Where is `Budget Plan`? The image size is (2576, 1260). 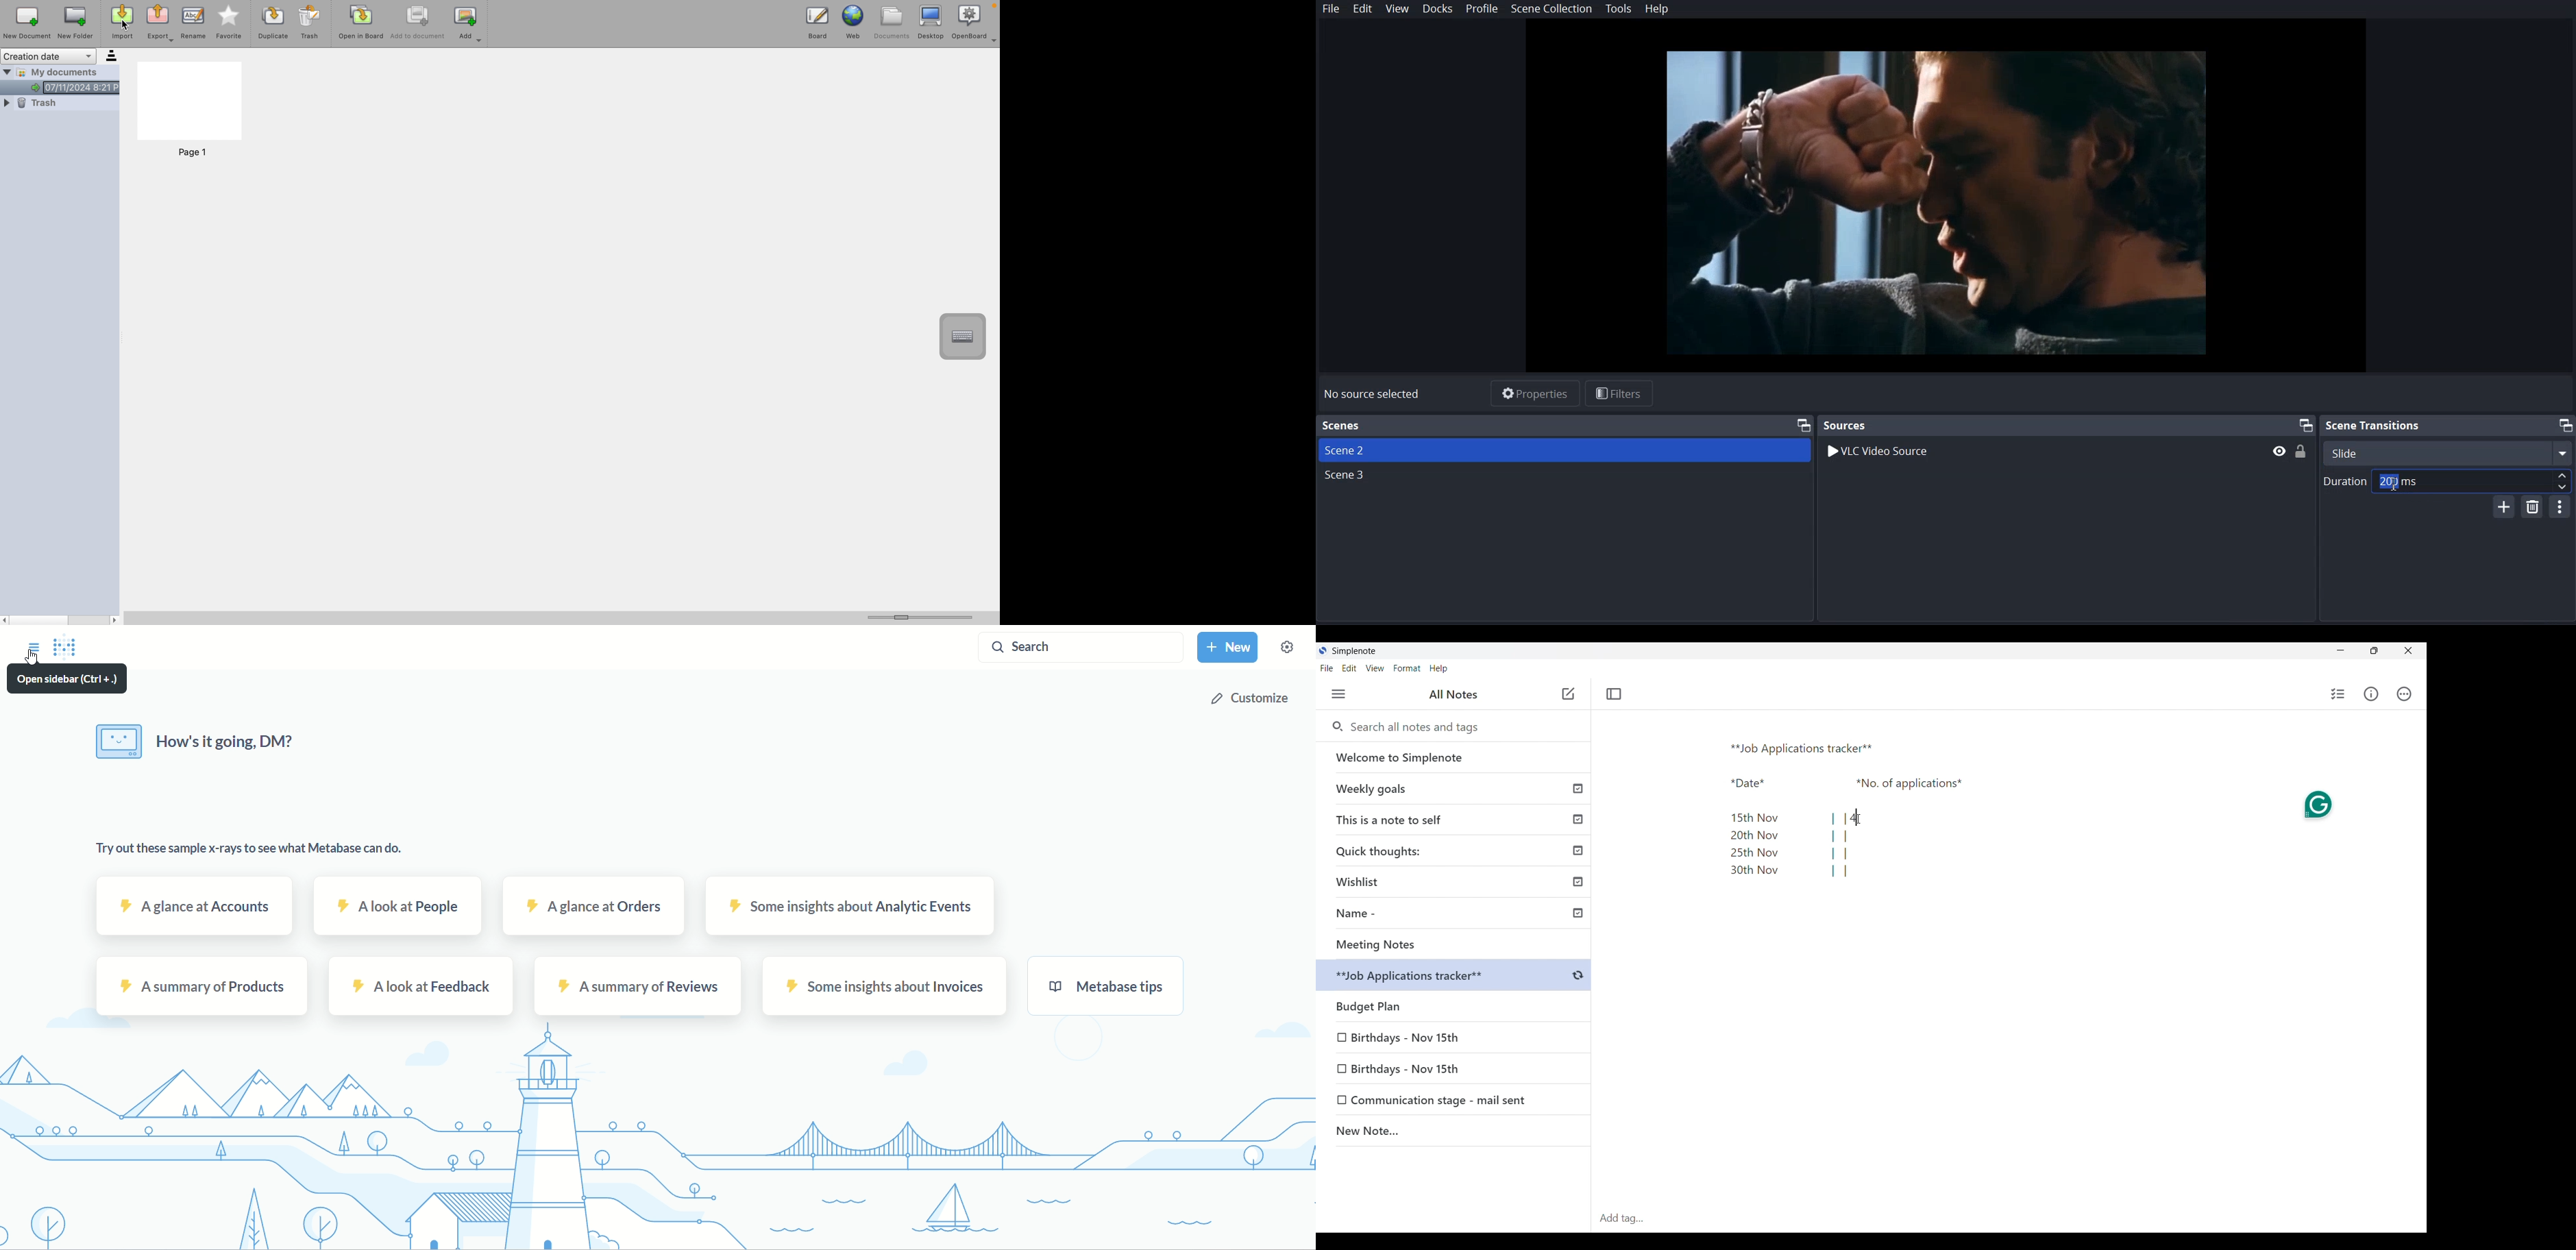
Budget Plan is located at coordinates (1456, 977).